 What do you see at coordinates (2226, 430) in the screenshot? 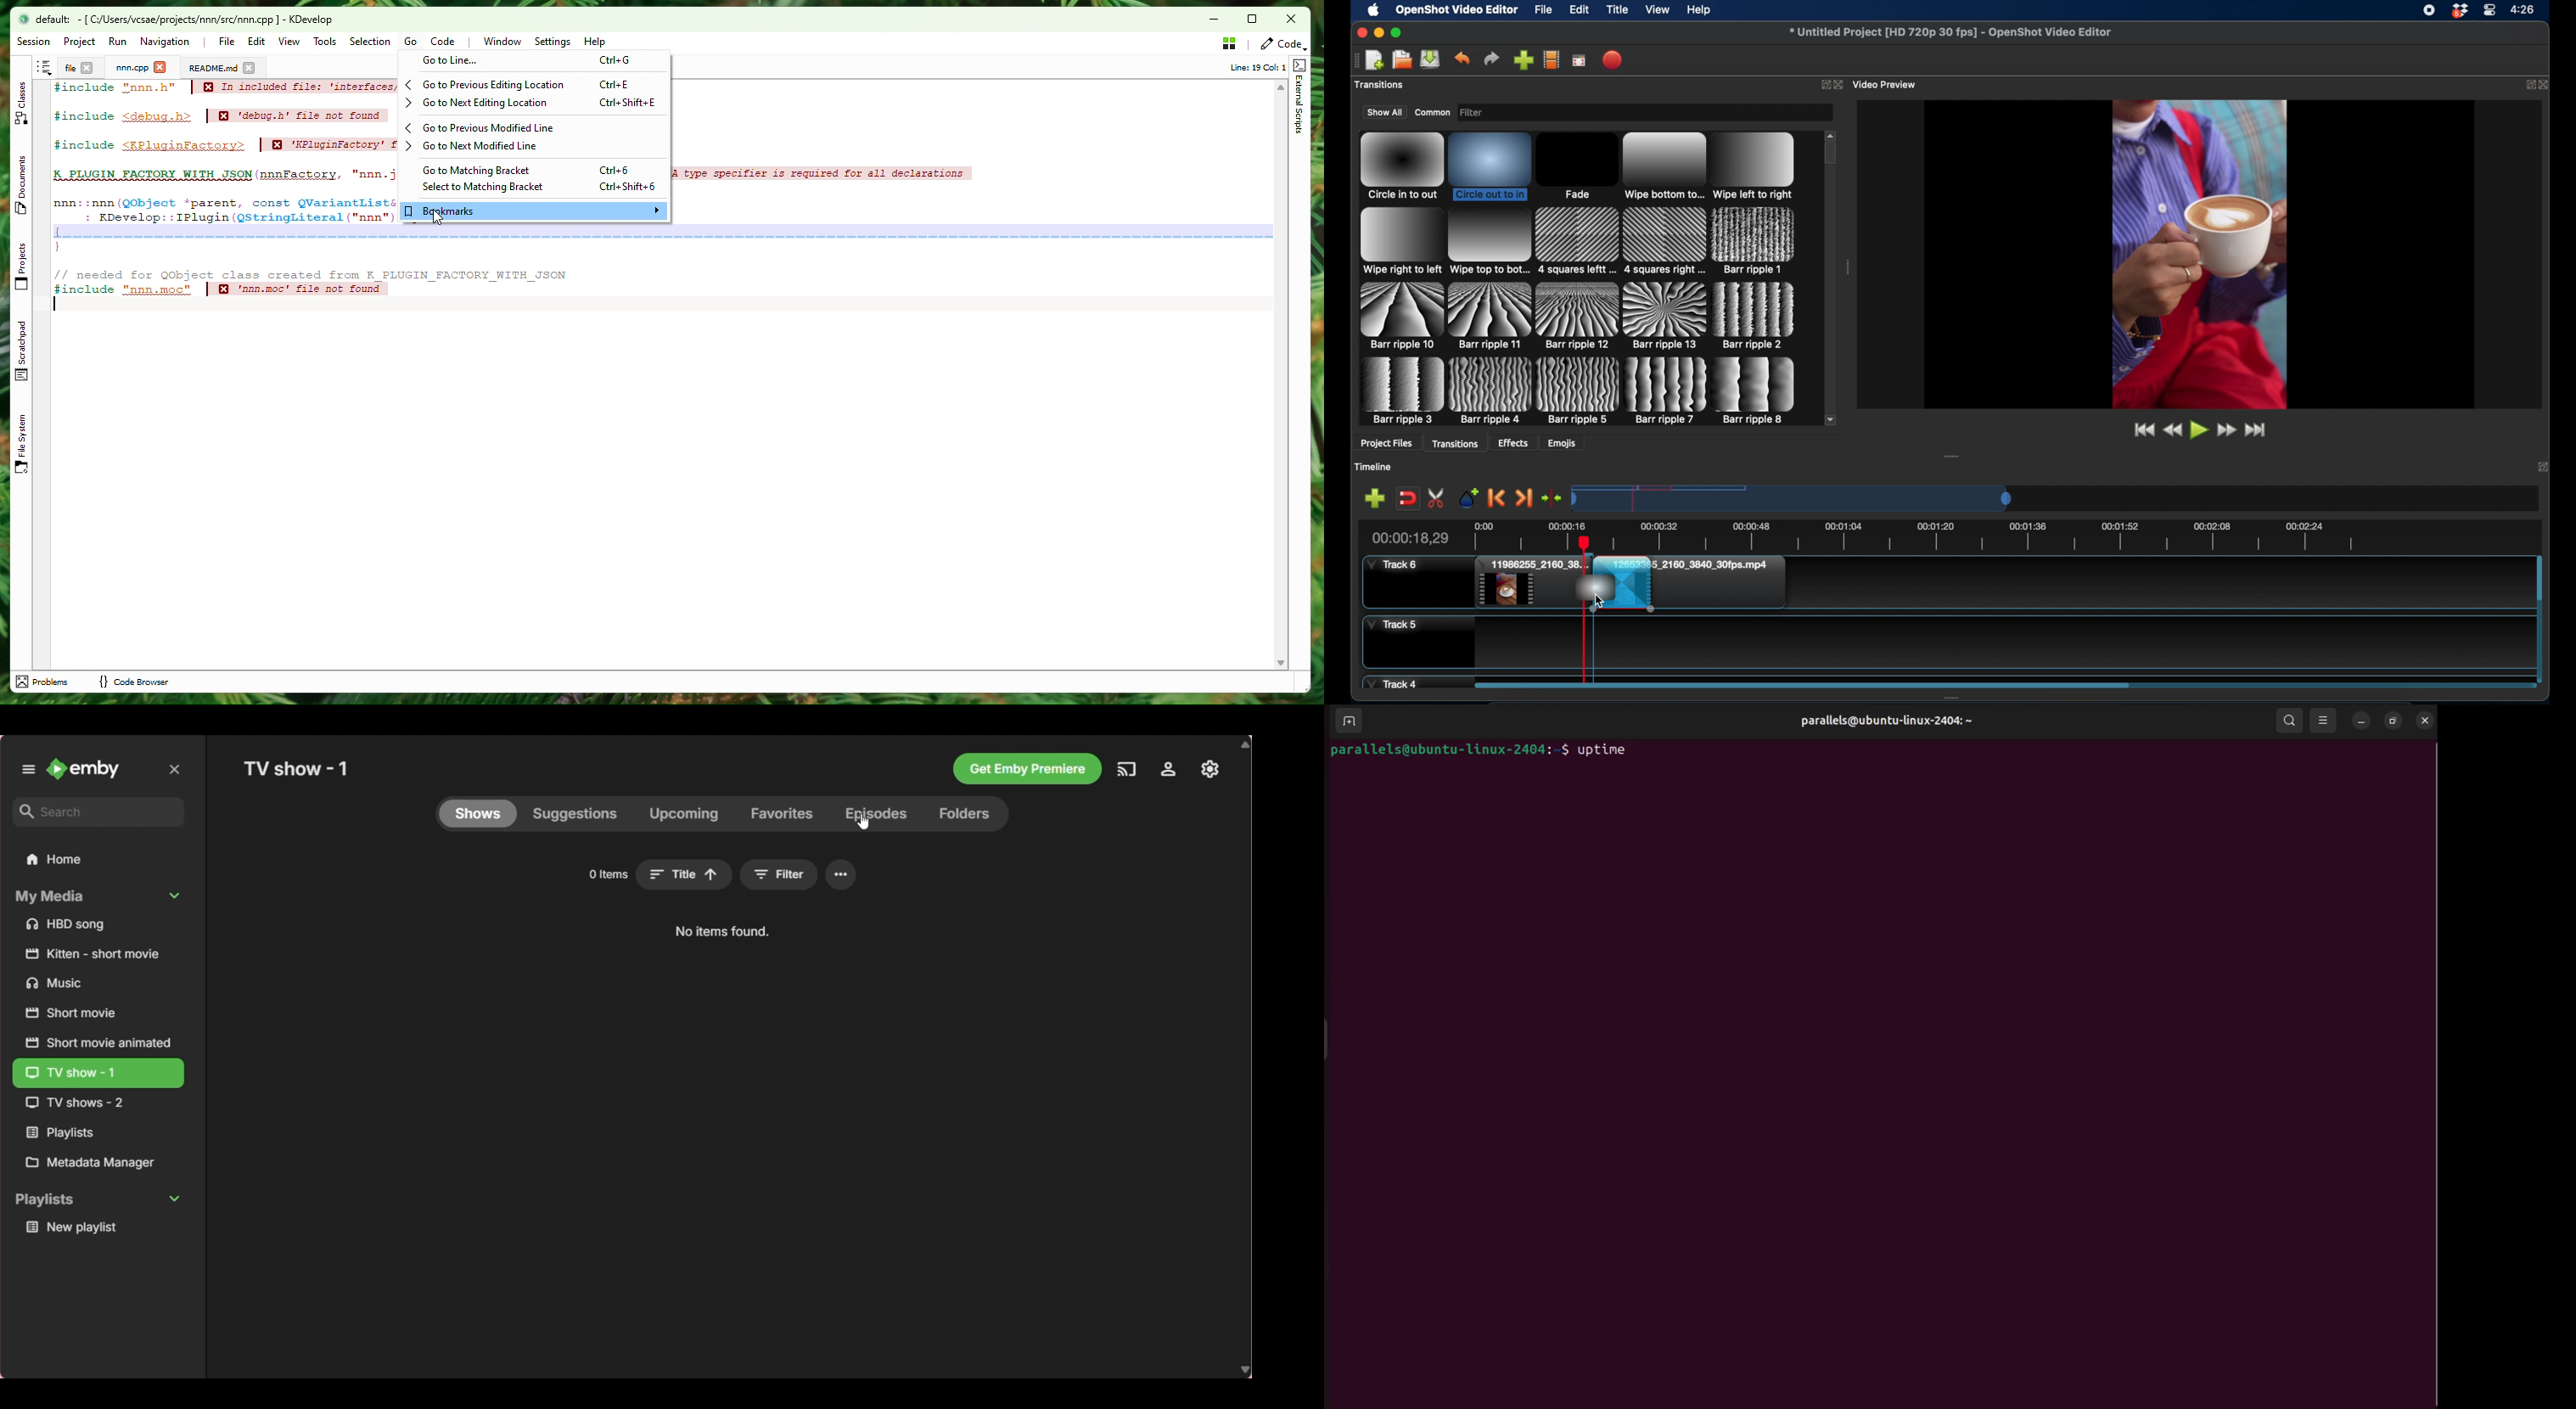
I see `fast forward` at bounding box center [2226, 430].